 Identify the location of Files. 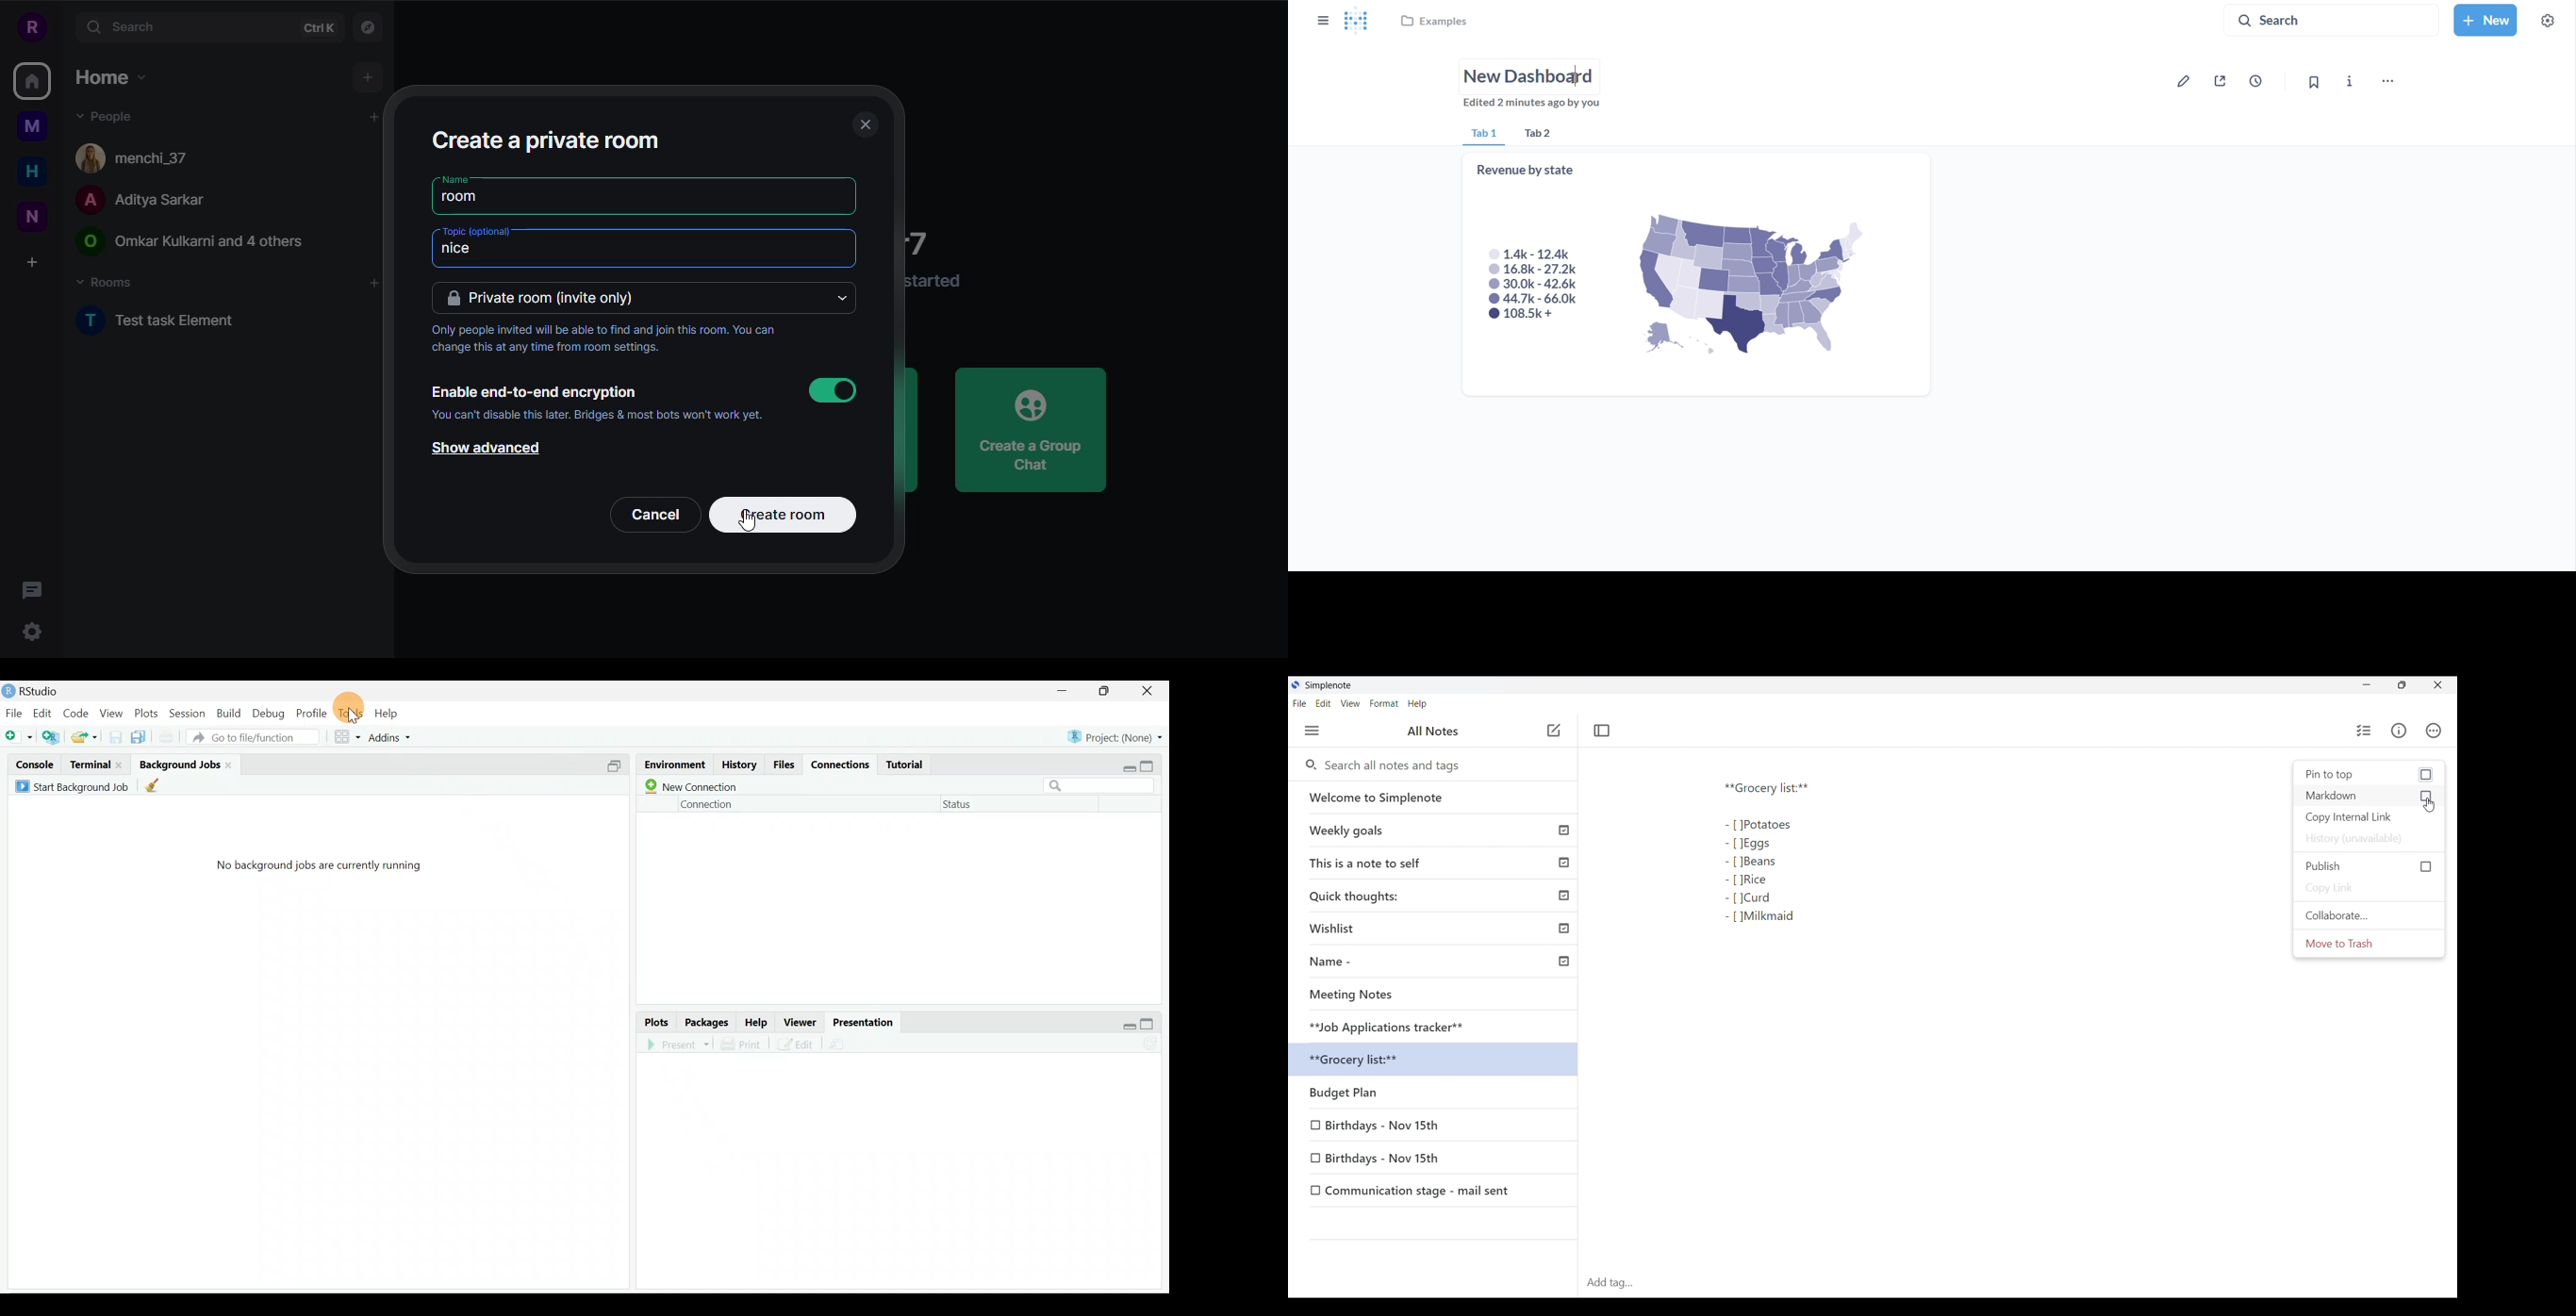
(785, 765).